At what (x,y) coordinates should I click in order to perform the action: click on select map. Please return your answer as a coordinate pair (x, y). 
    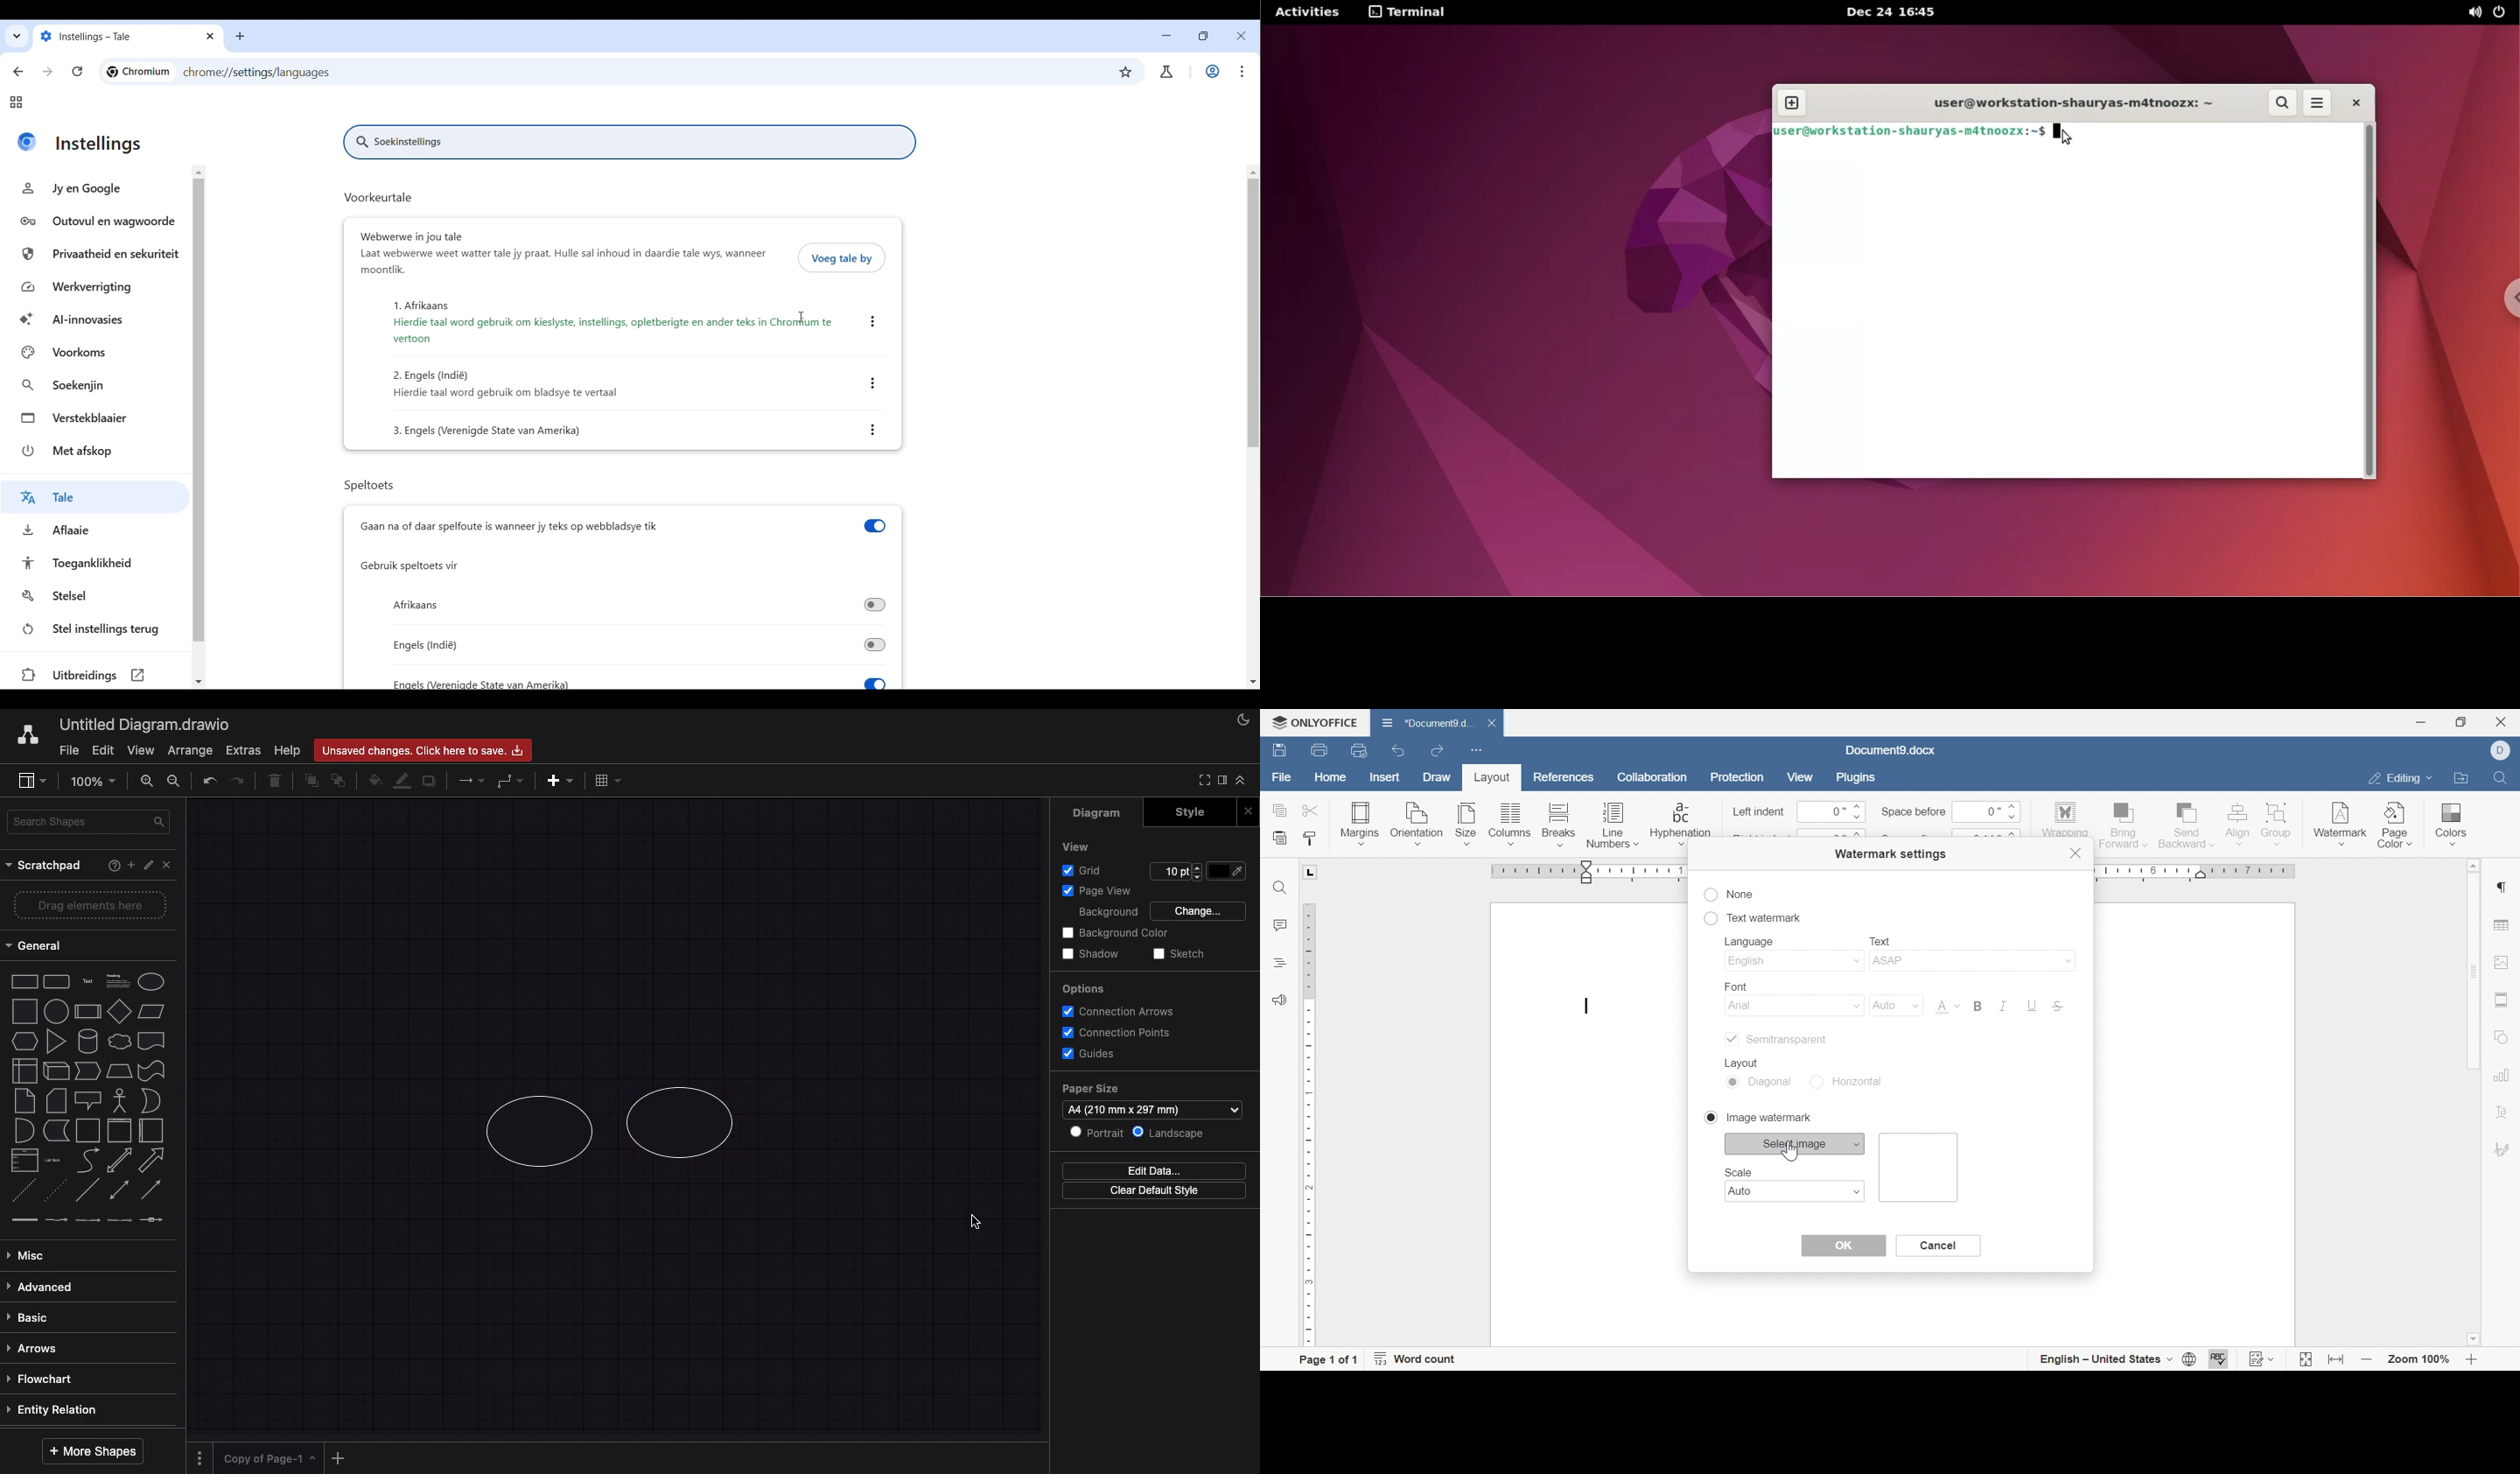
    Looking at the image, I should click on (1796, 1143).